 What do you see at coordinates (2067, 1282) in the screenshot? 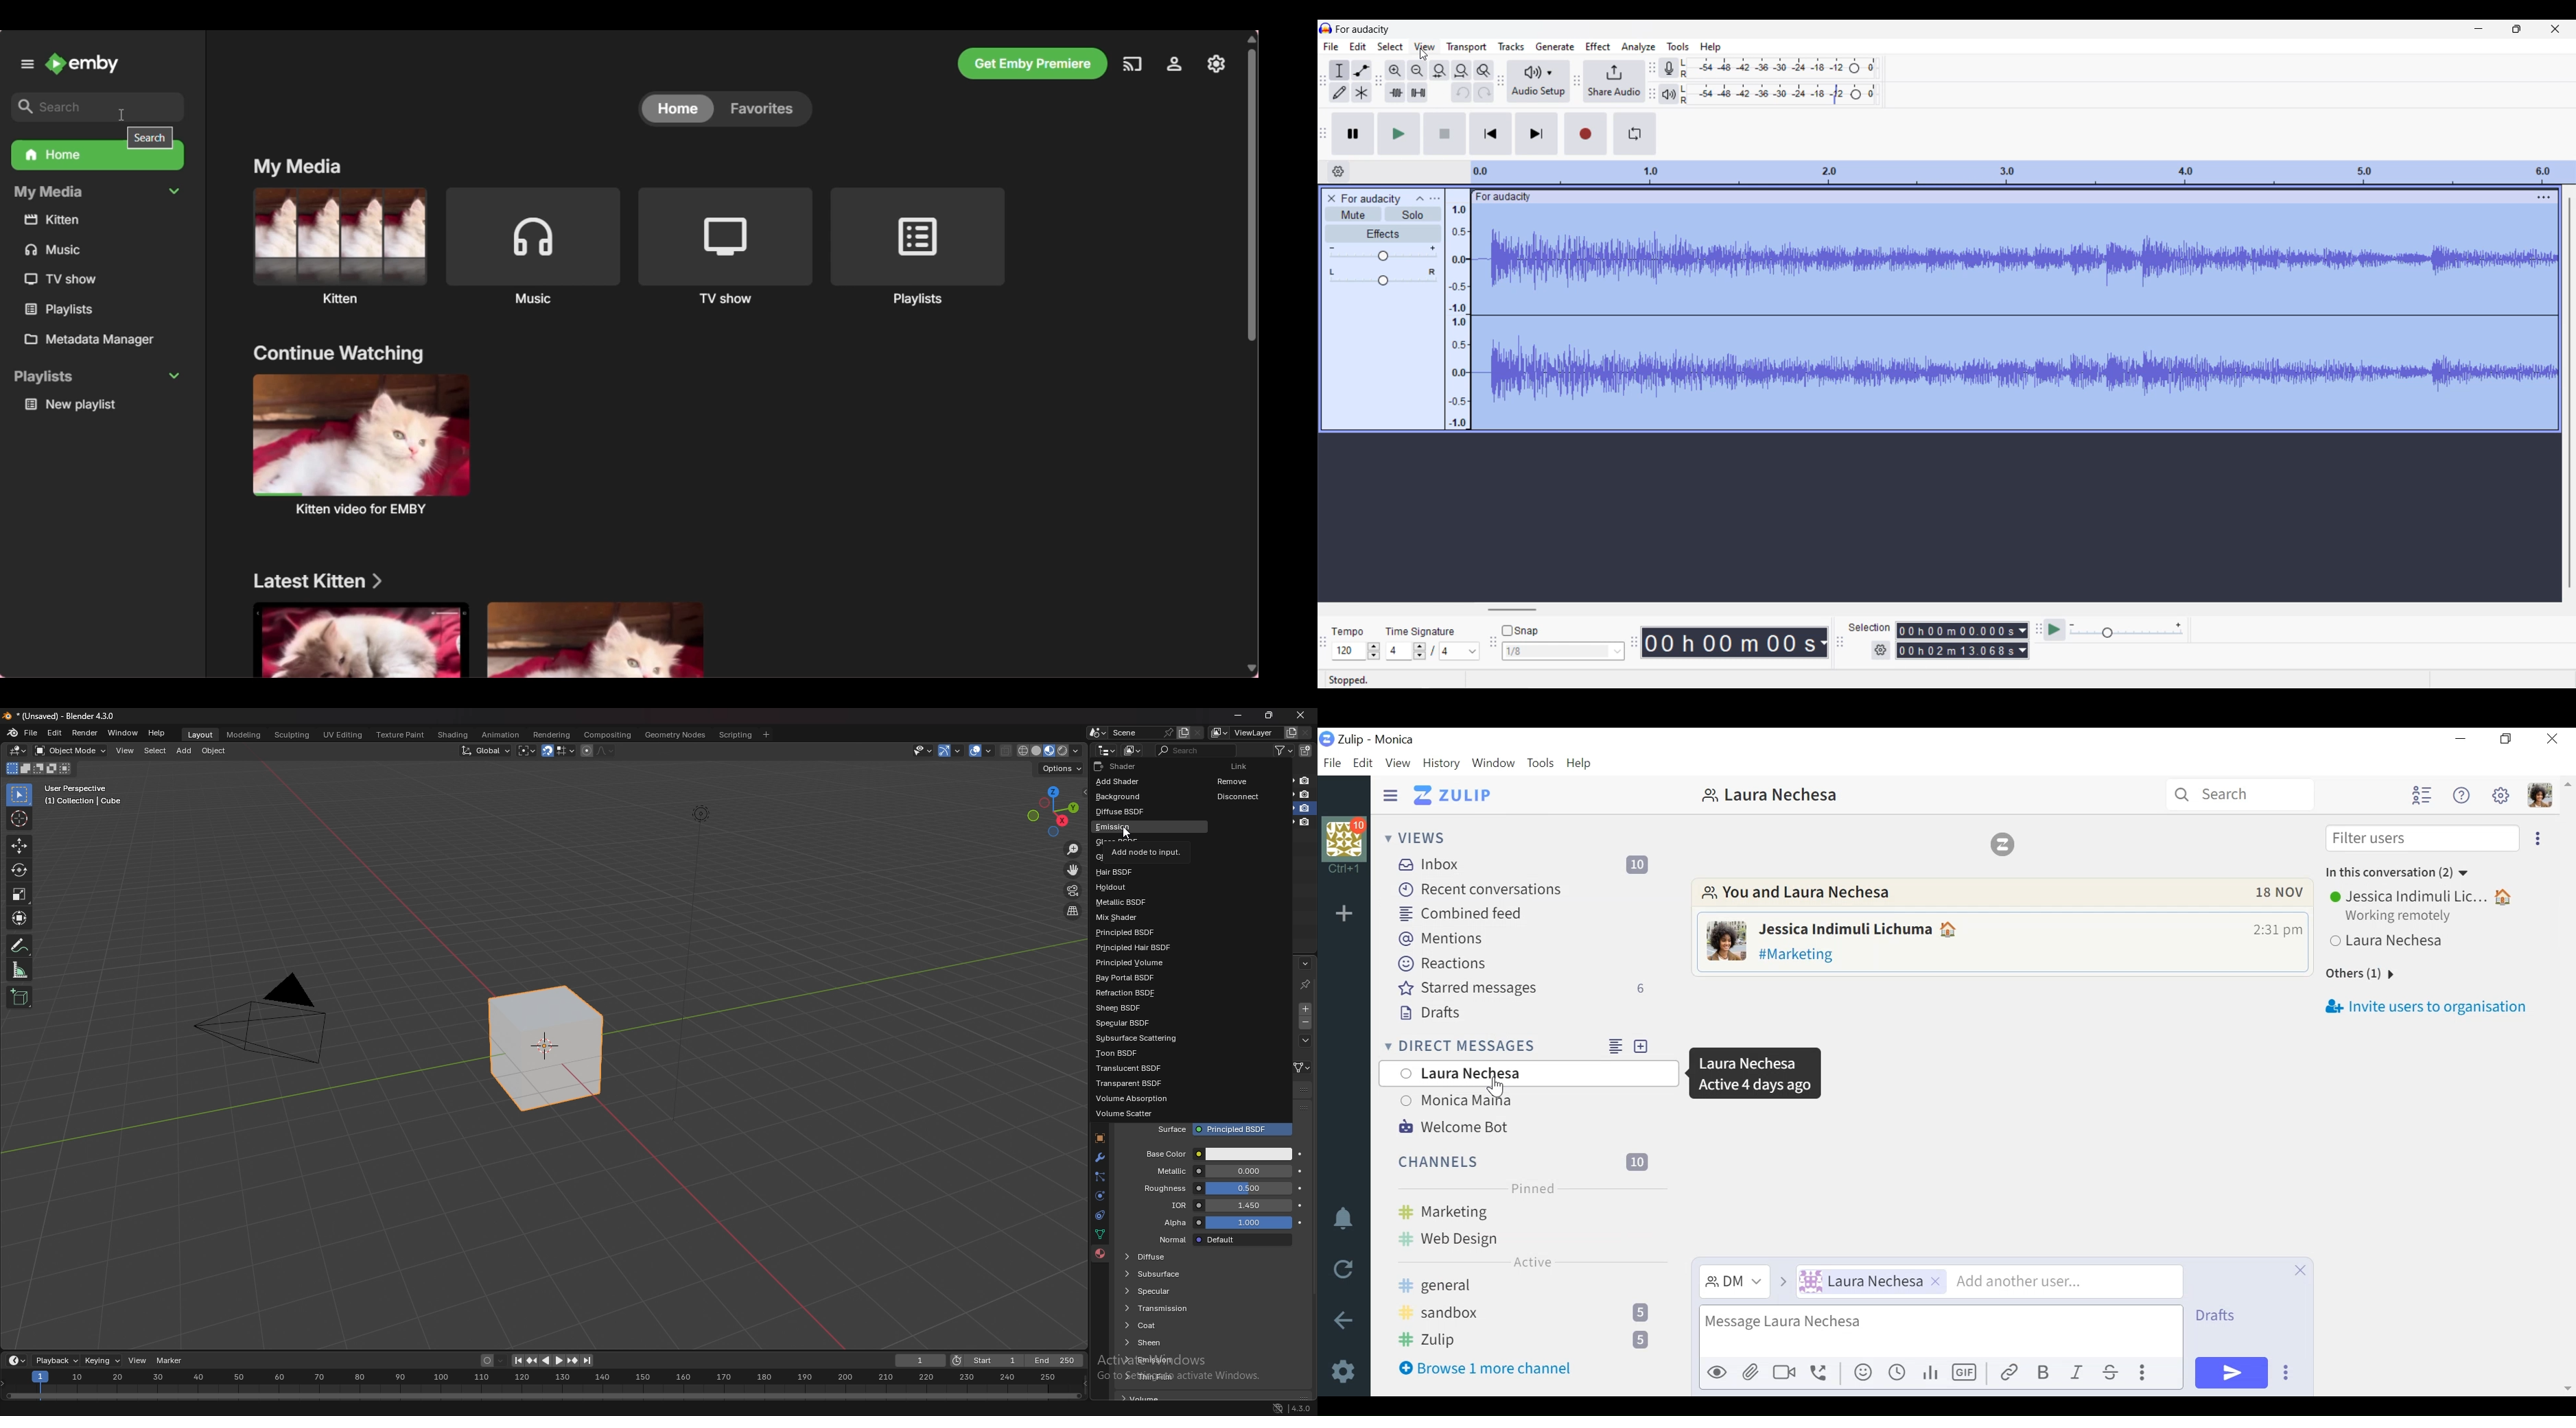
I see `Add another user` at bounding box center [2067, 1282].